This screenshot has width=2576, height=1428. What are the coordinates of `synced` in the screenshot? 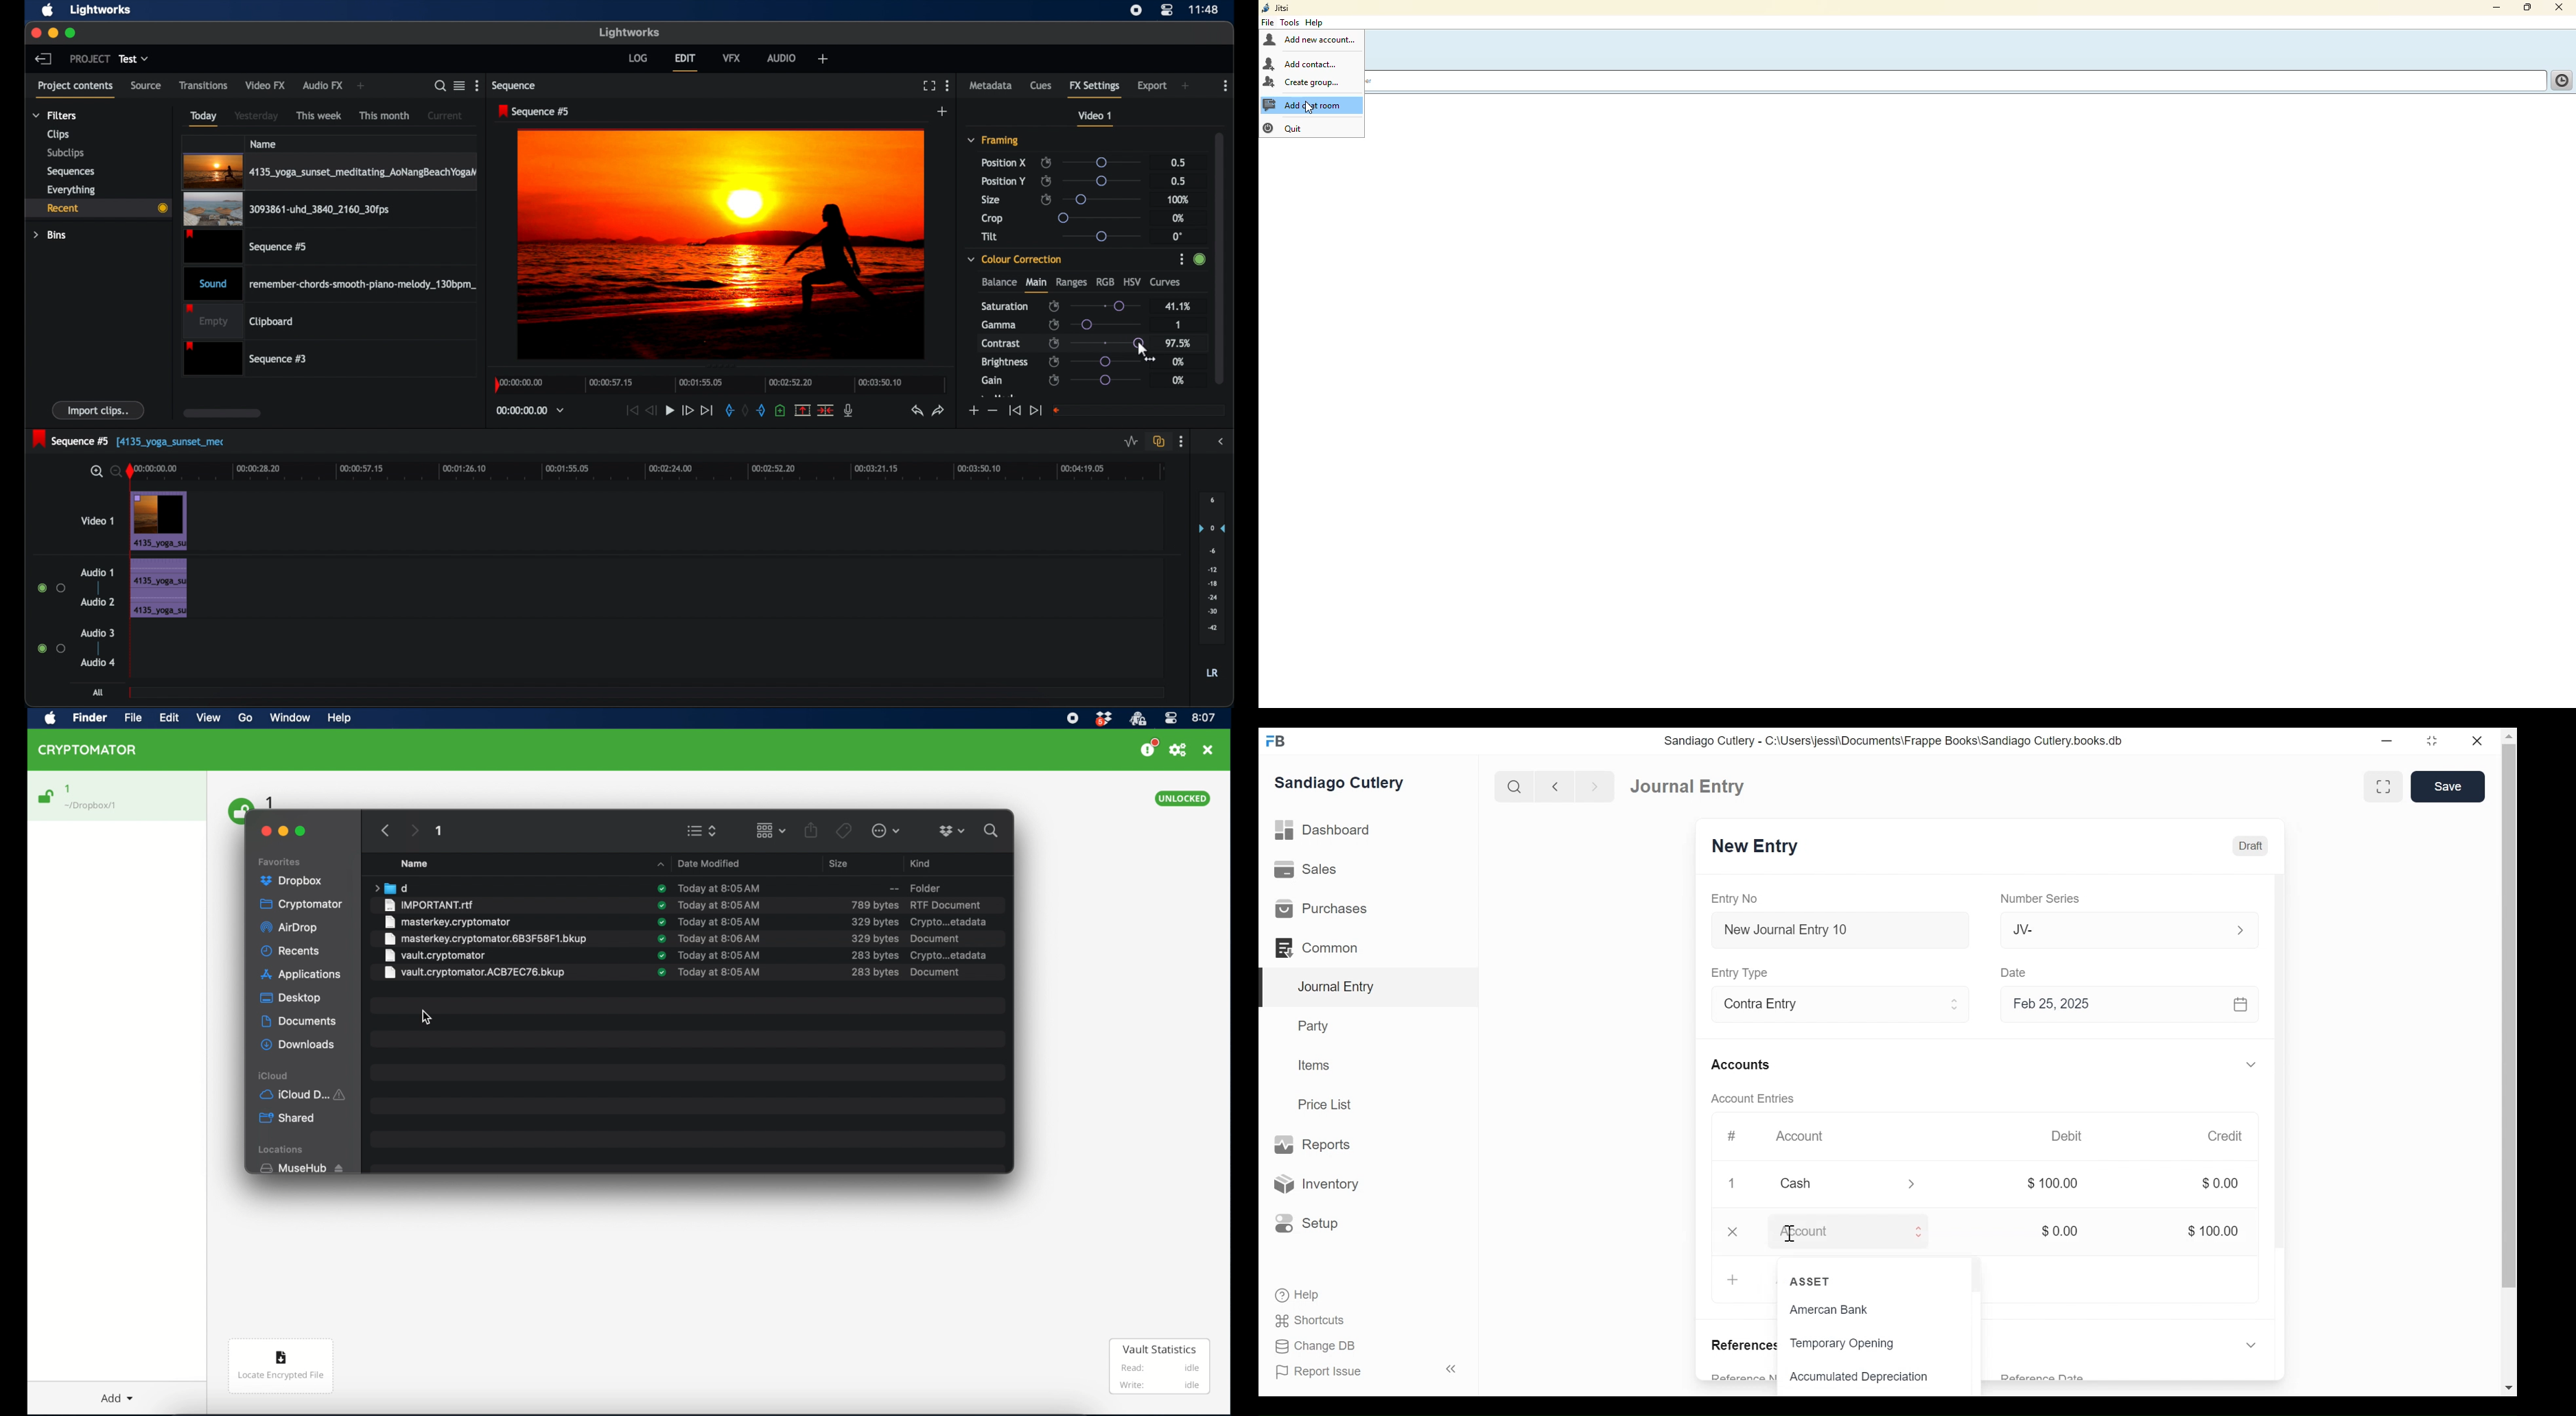 It's located at (661, 973).